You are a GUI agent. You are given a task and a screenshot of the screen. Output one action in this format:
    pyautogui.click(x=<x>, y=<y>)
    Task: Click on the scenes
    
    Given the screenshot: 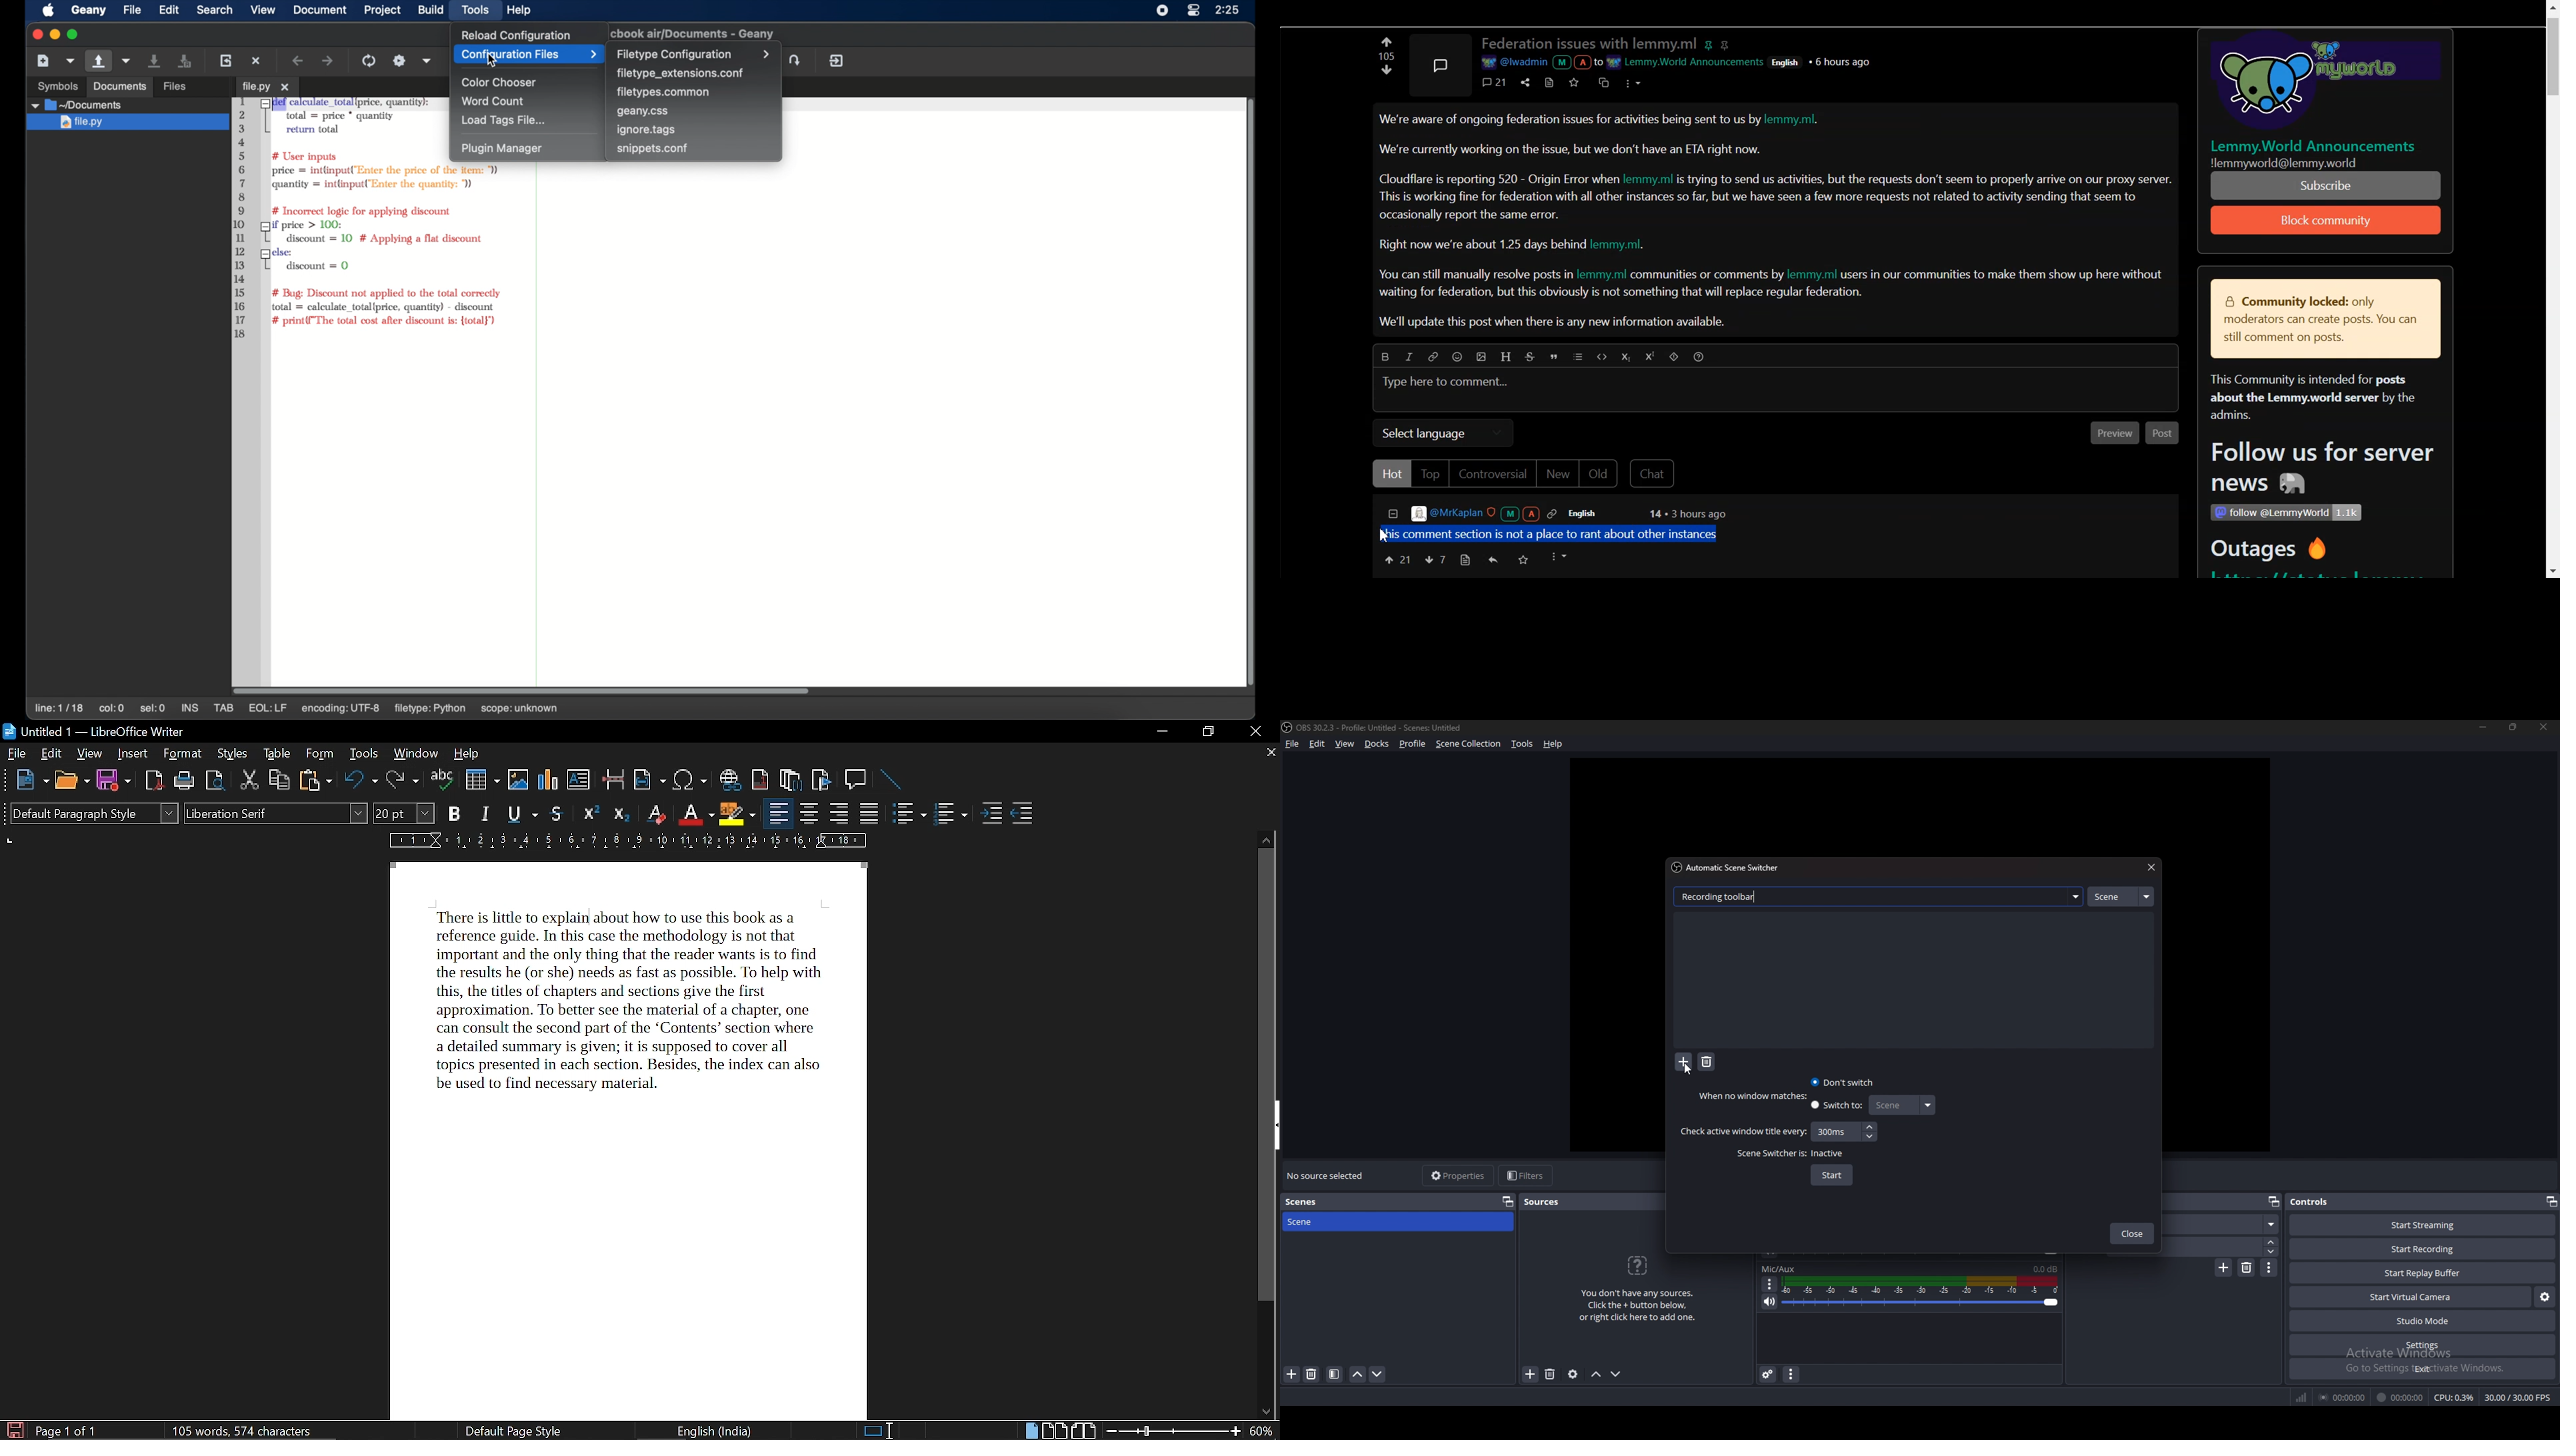 What is the action you would take?
    pyautogui.click(x=1313, y=1203)
    